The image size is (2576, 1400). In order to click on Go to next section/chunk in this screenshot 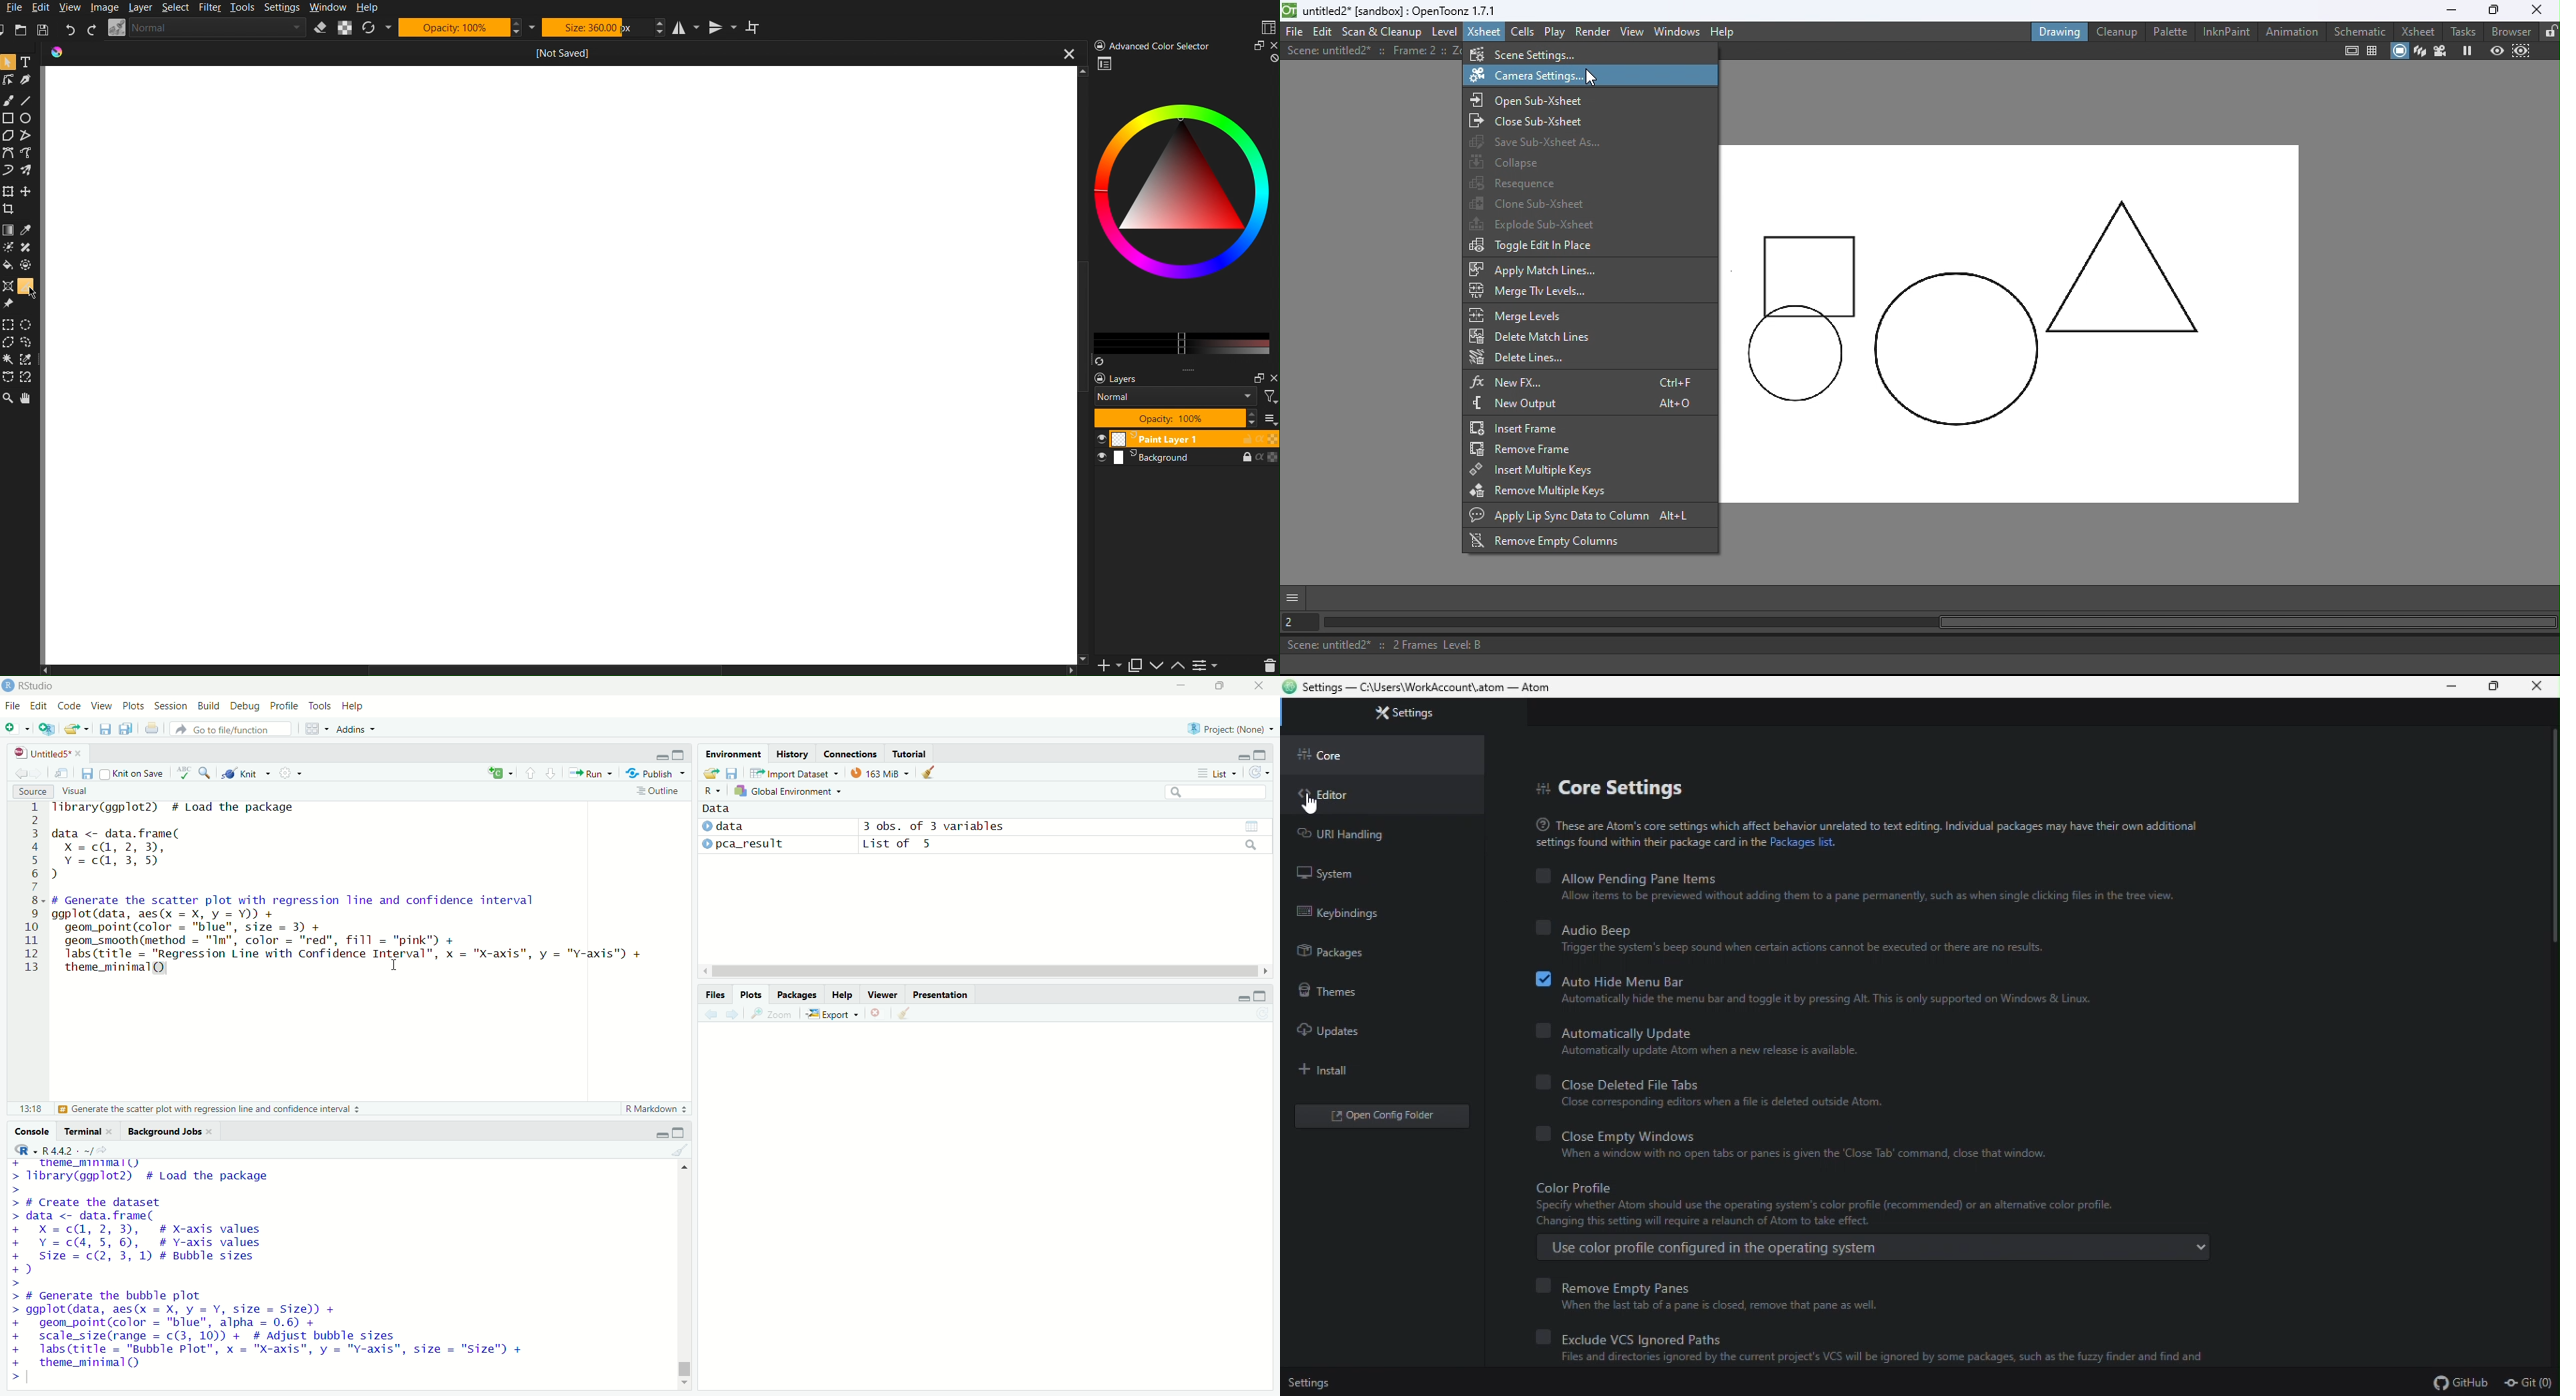, I will do `click(550, 771)`.